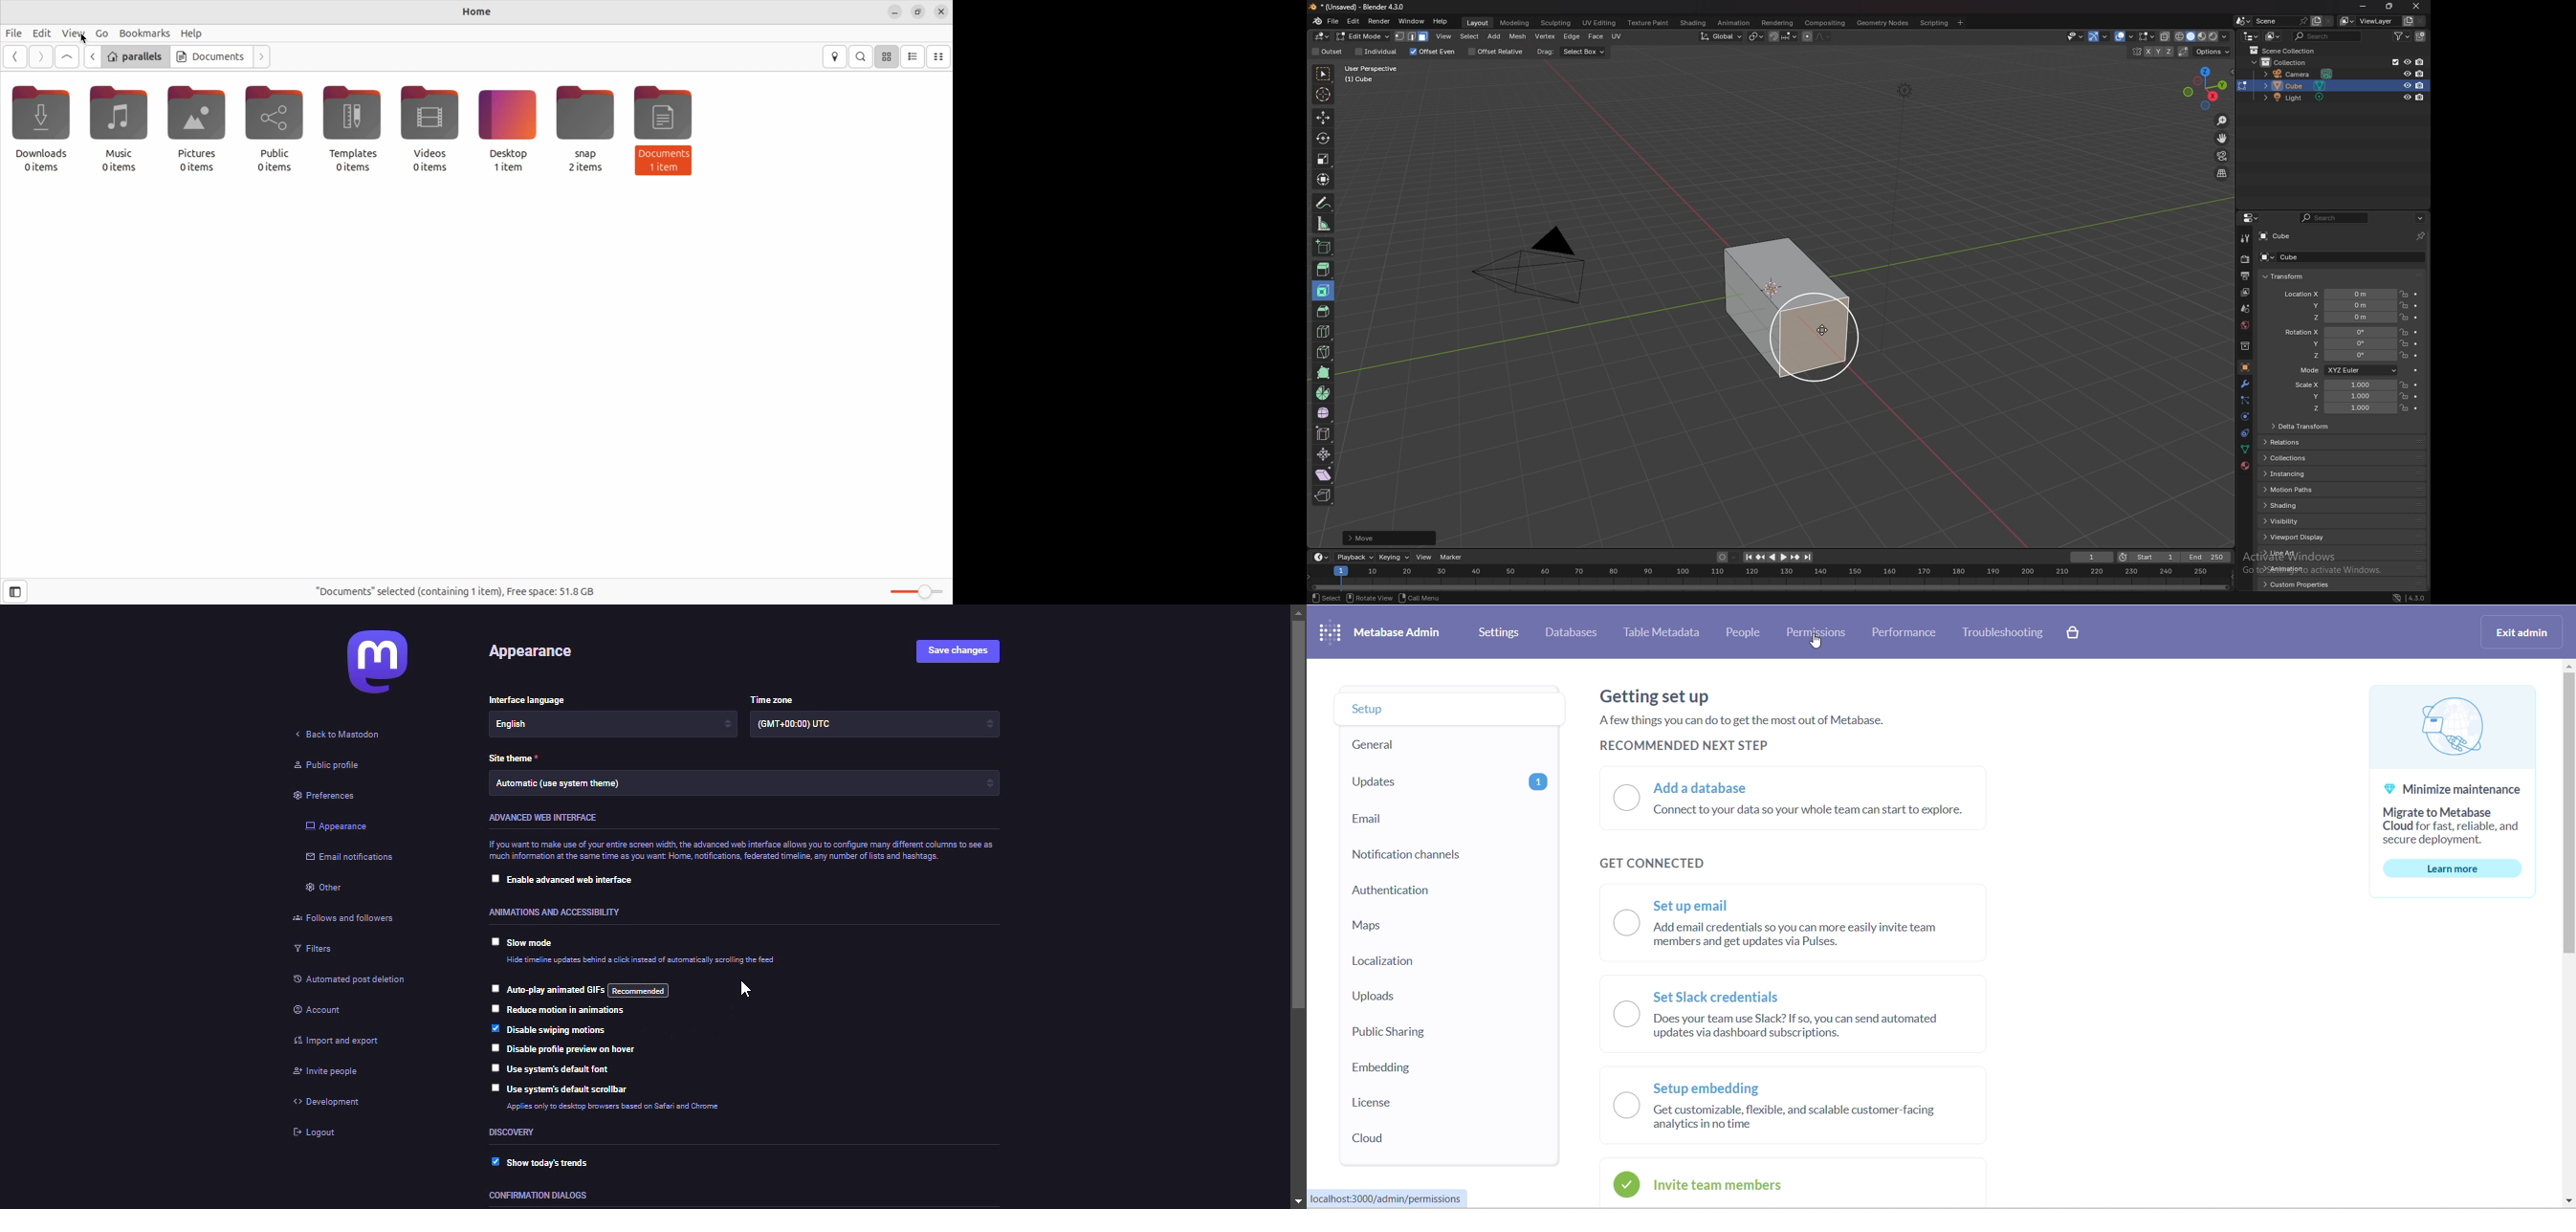 Image resolution: width=2576 pixels, height=1232 pixels. I want to click on learn more button, so click(2463, 868).